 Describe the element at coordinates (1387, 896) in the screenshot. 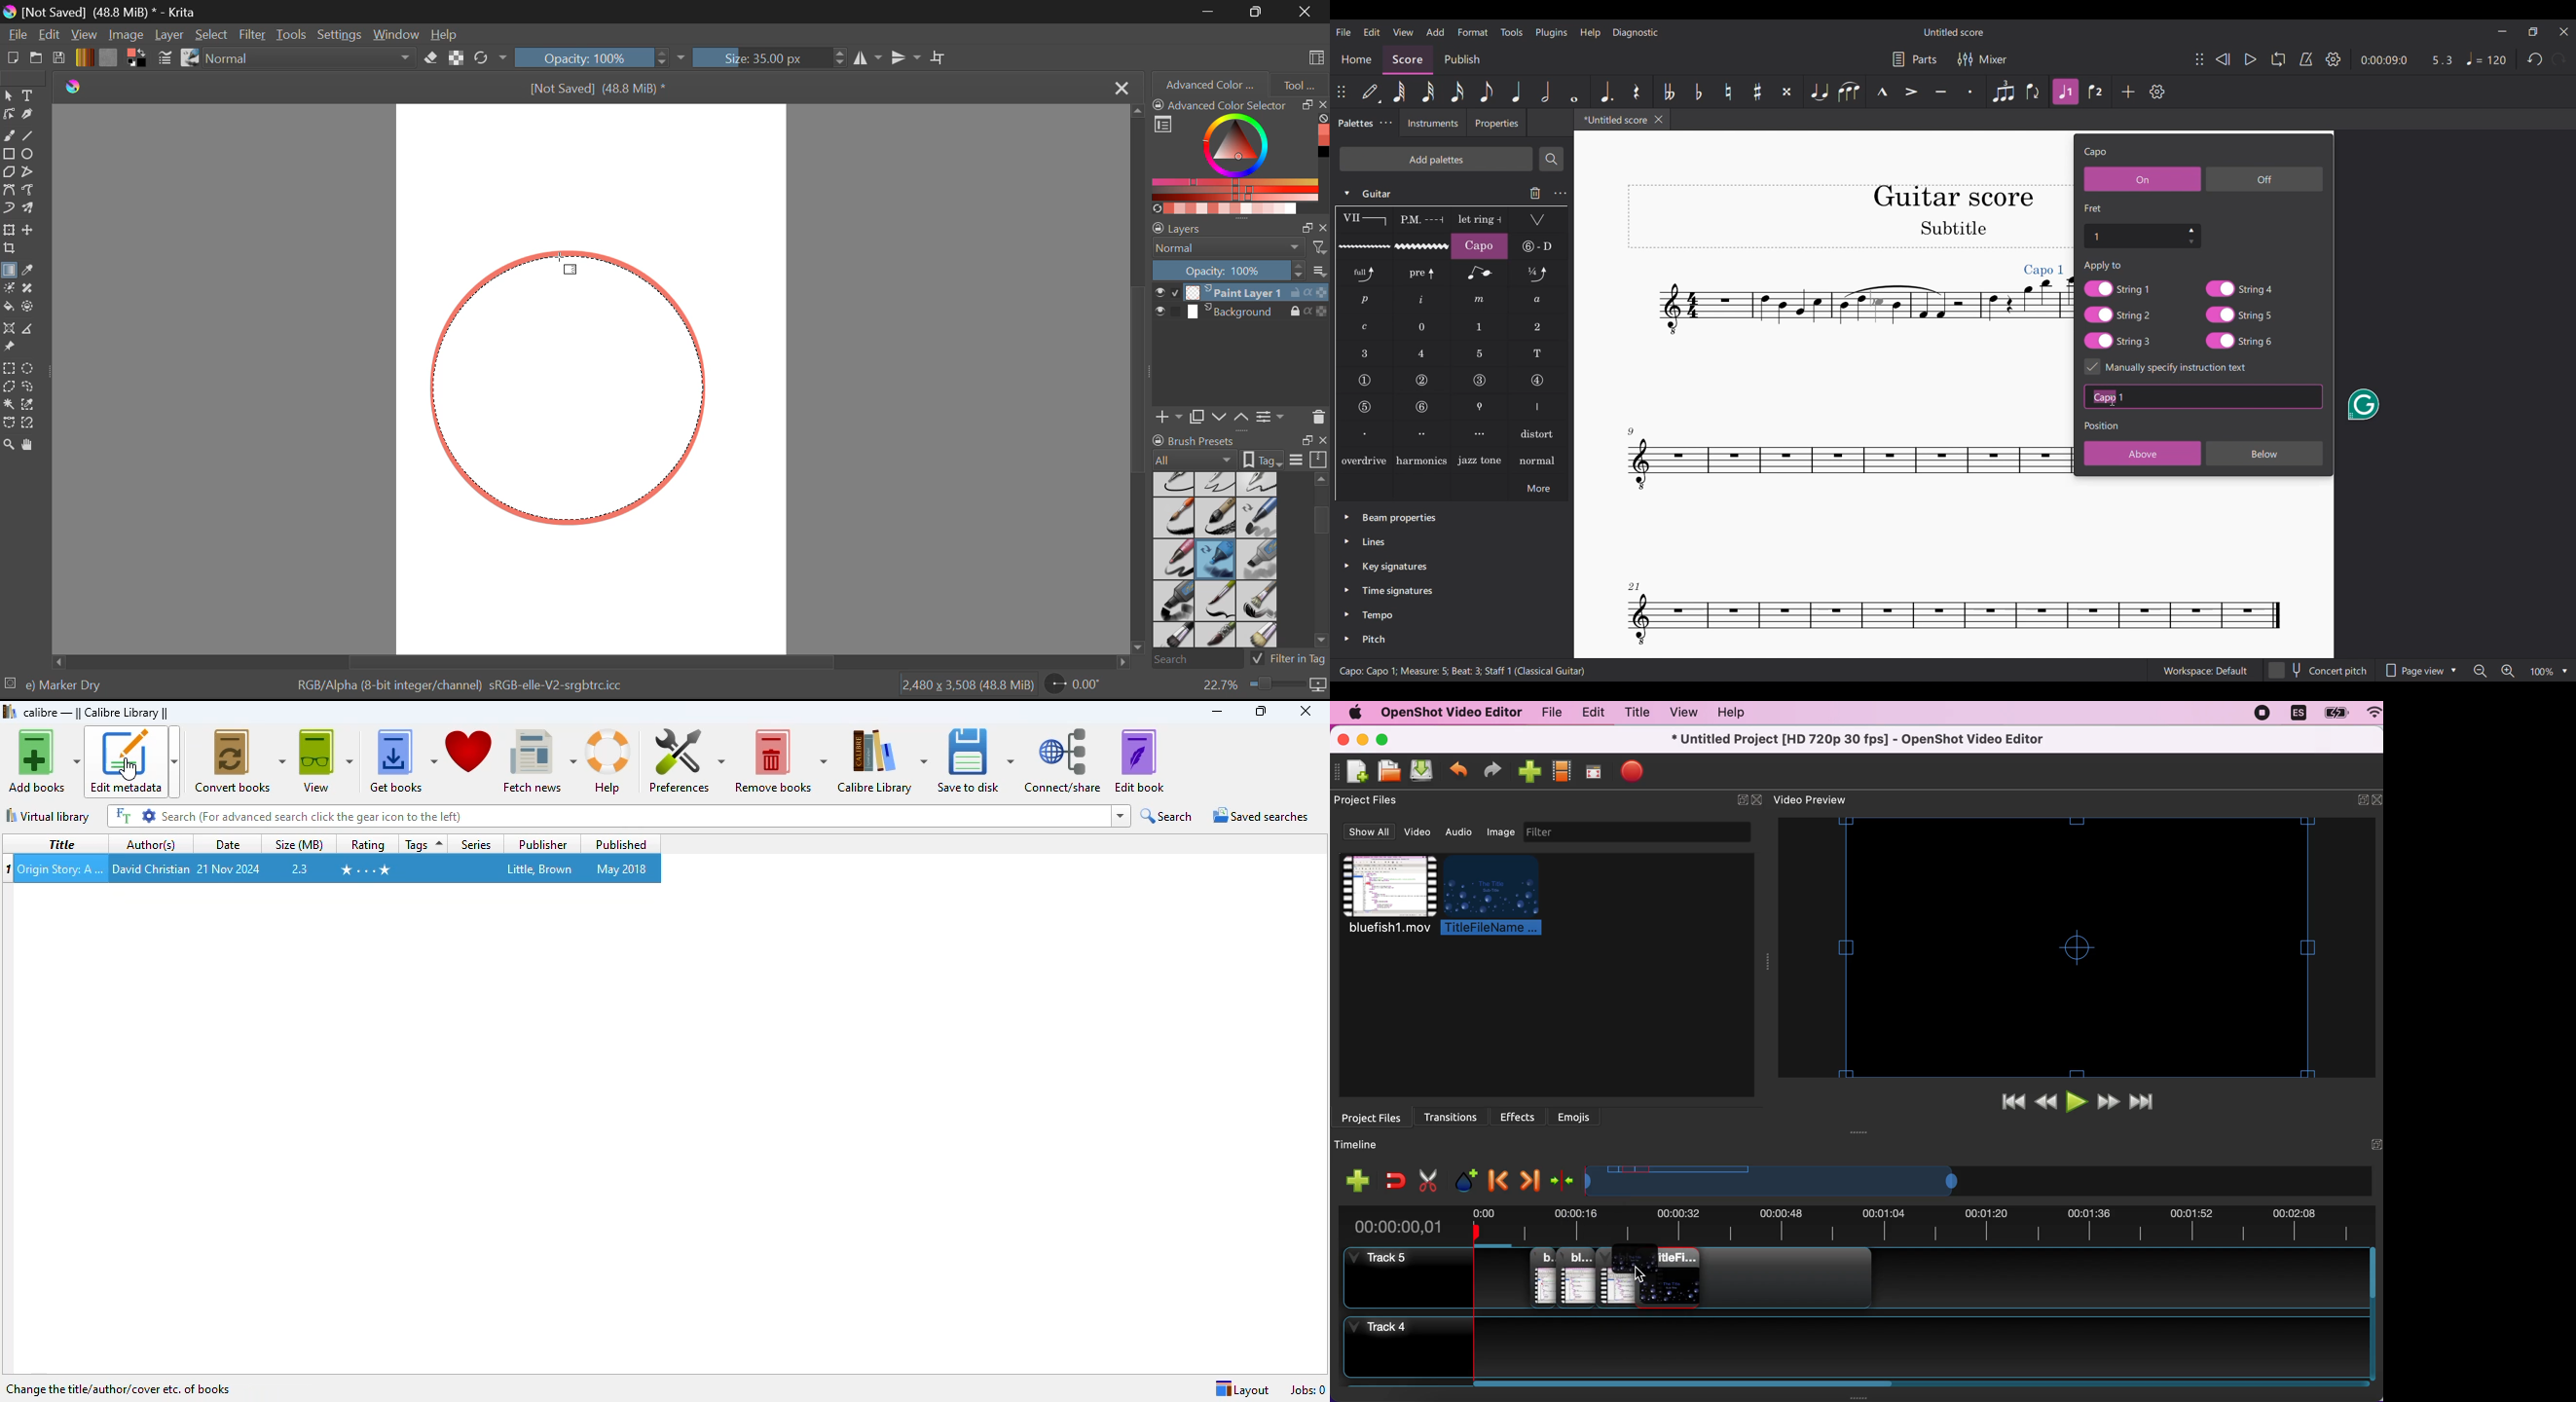

I see `bluefish1.mov` at that location.